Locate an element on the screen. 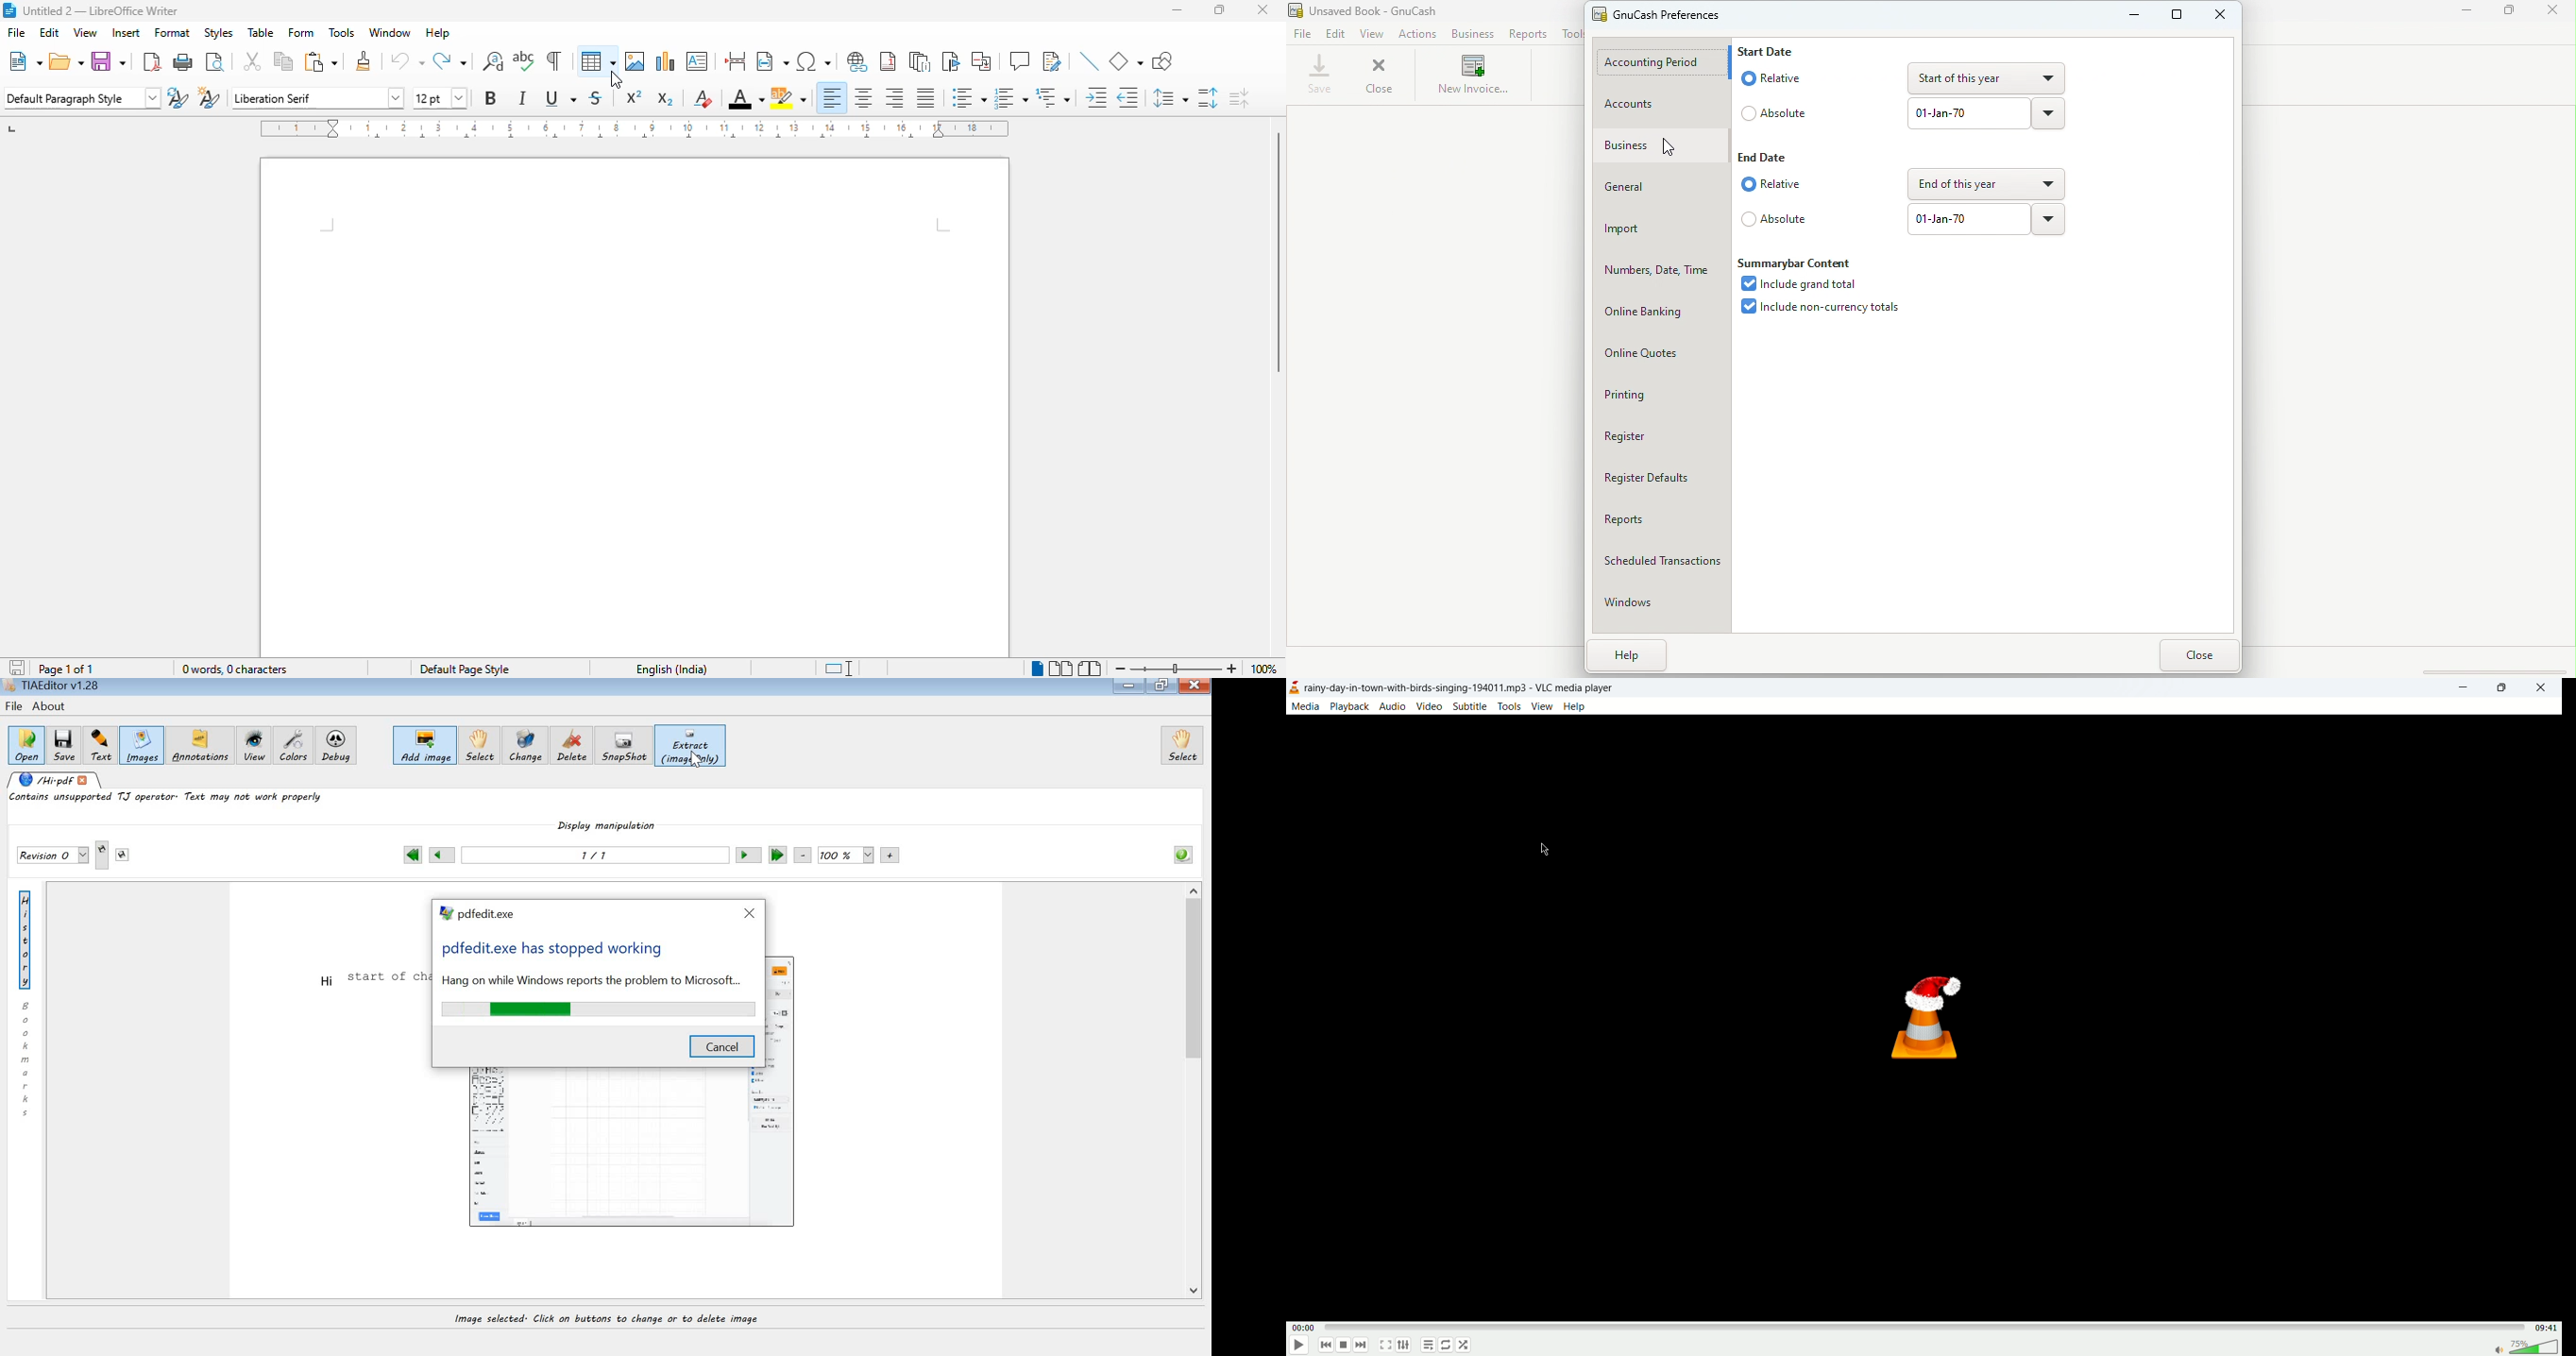  tools is located at coordinates (1509, 705).